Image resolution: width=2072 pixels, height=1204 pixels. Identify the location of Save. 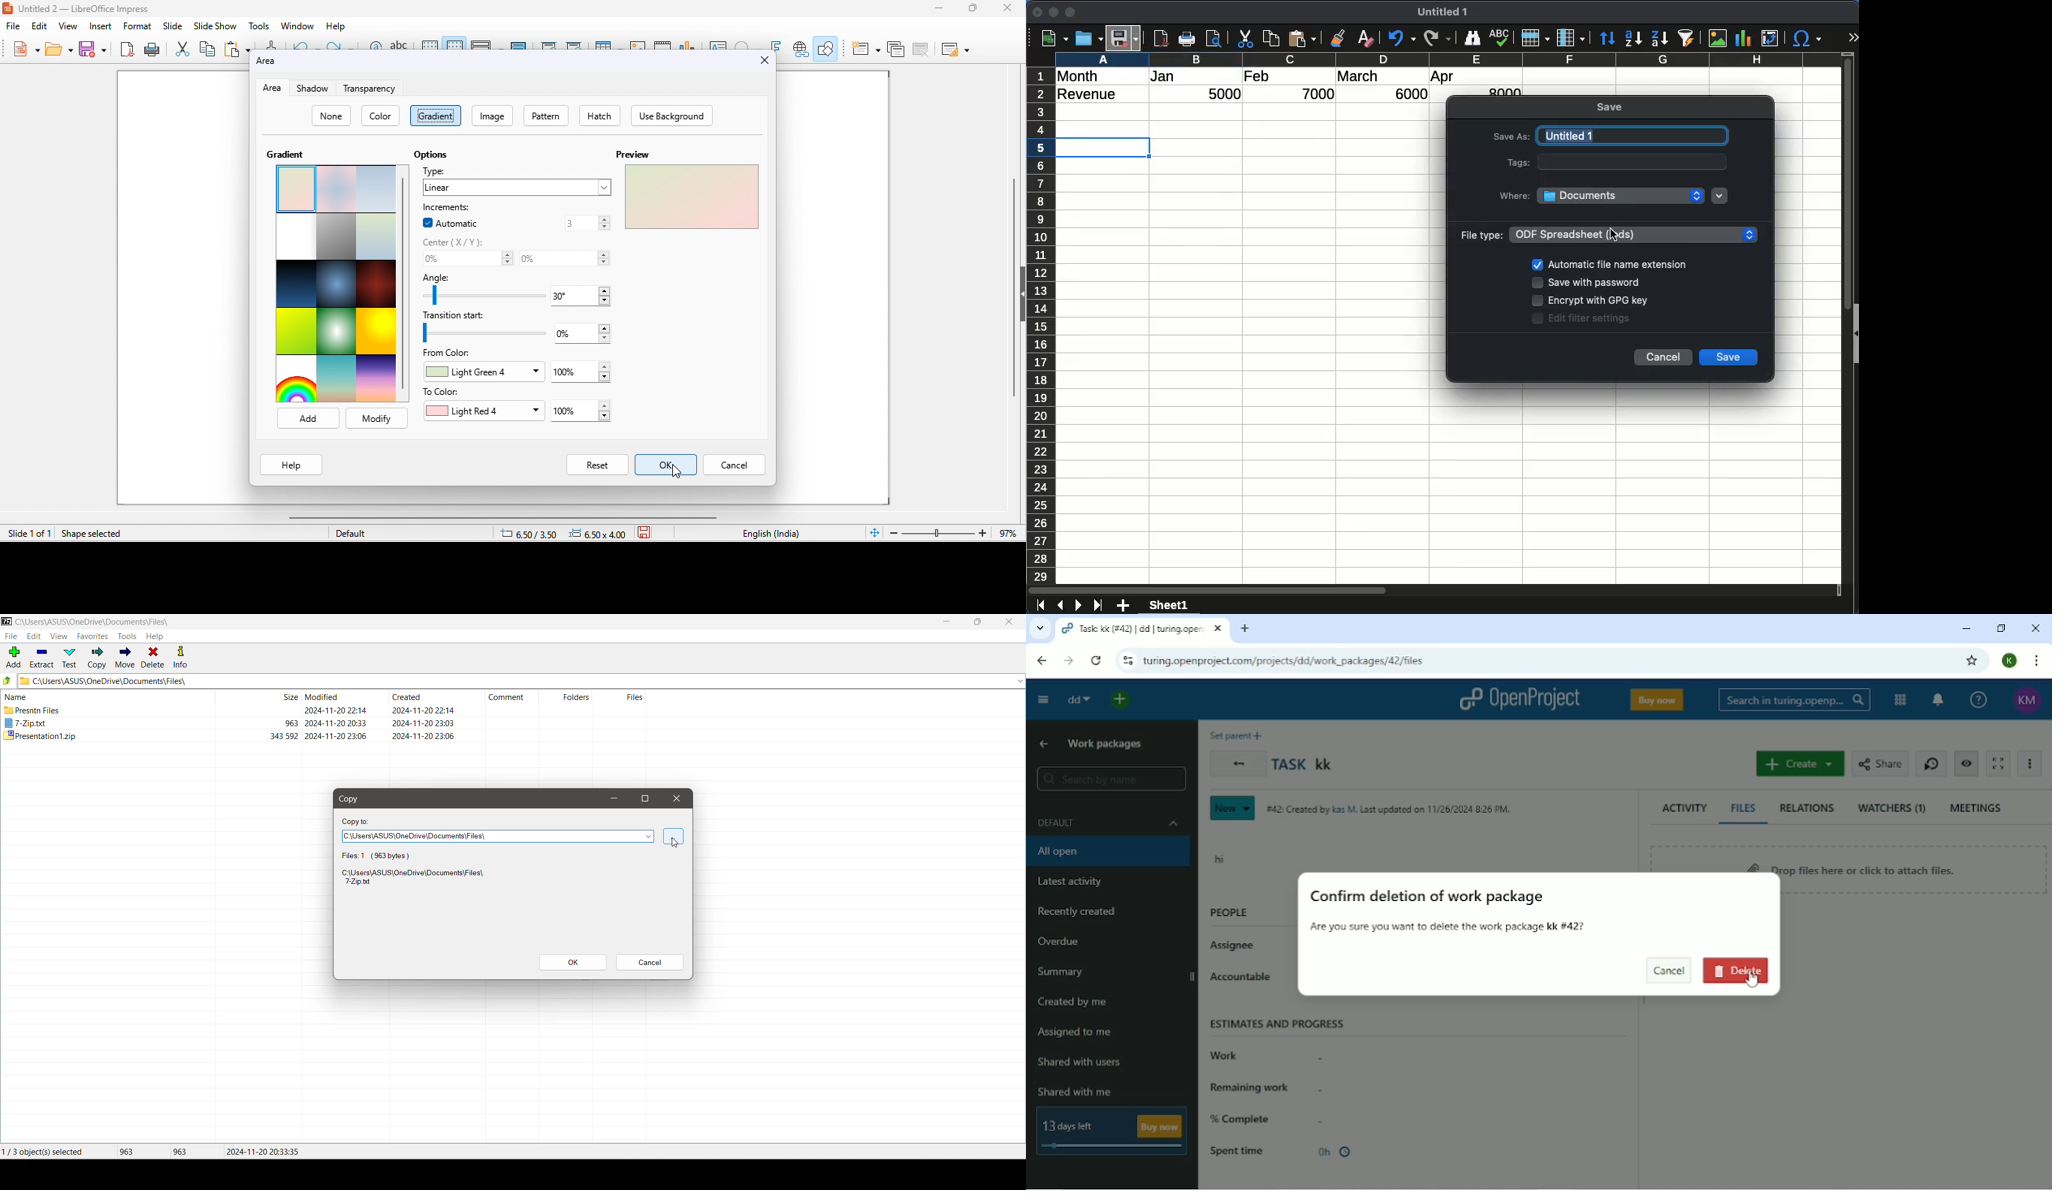
(1126, 36).